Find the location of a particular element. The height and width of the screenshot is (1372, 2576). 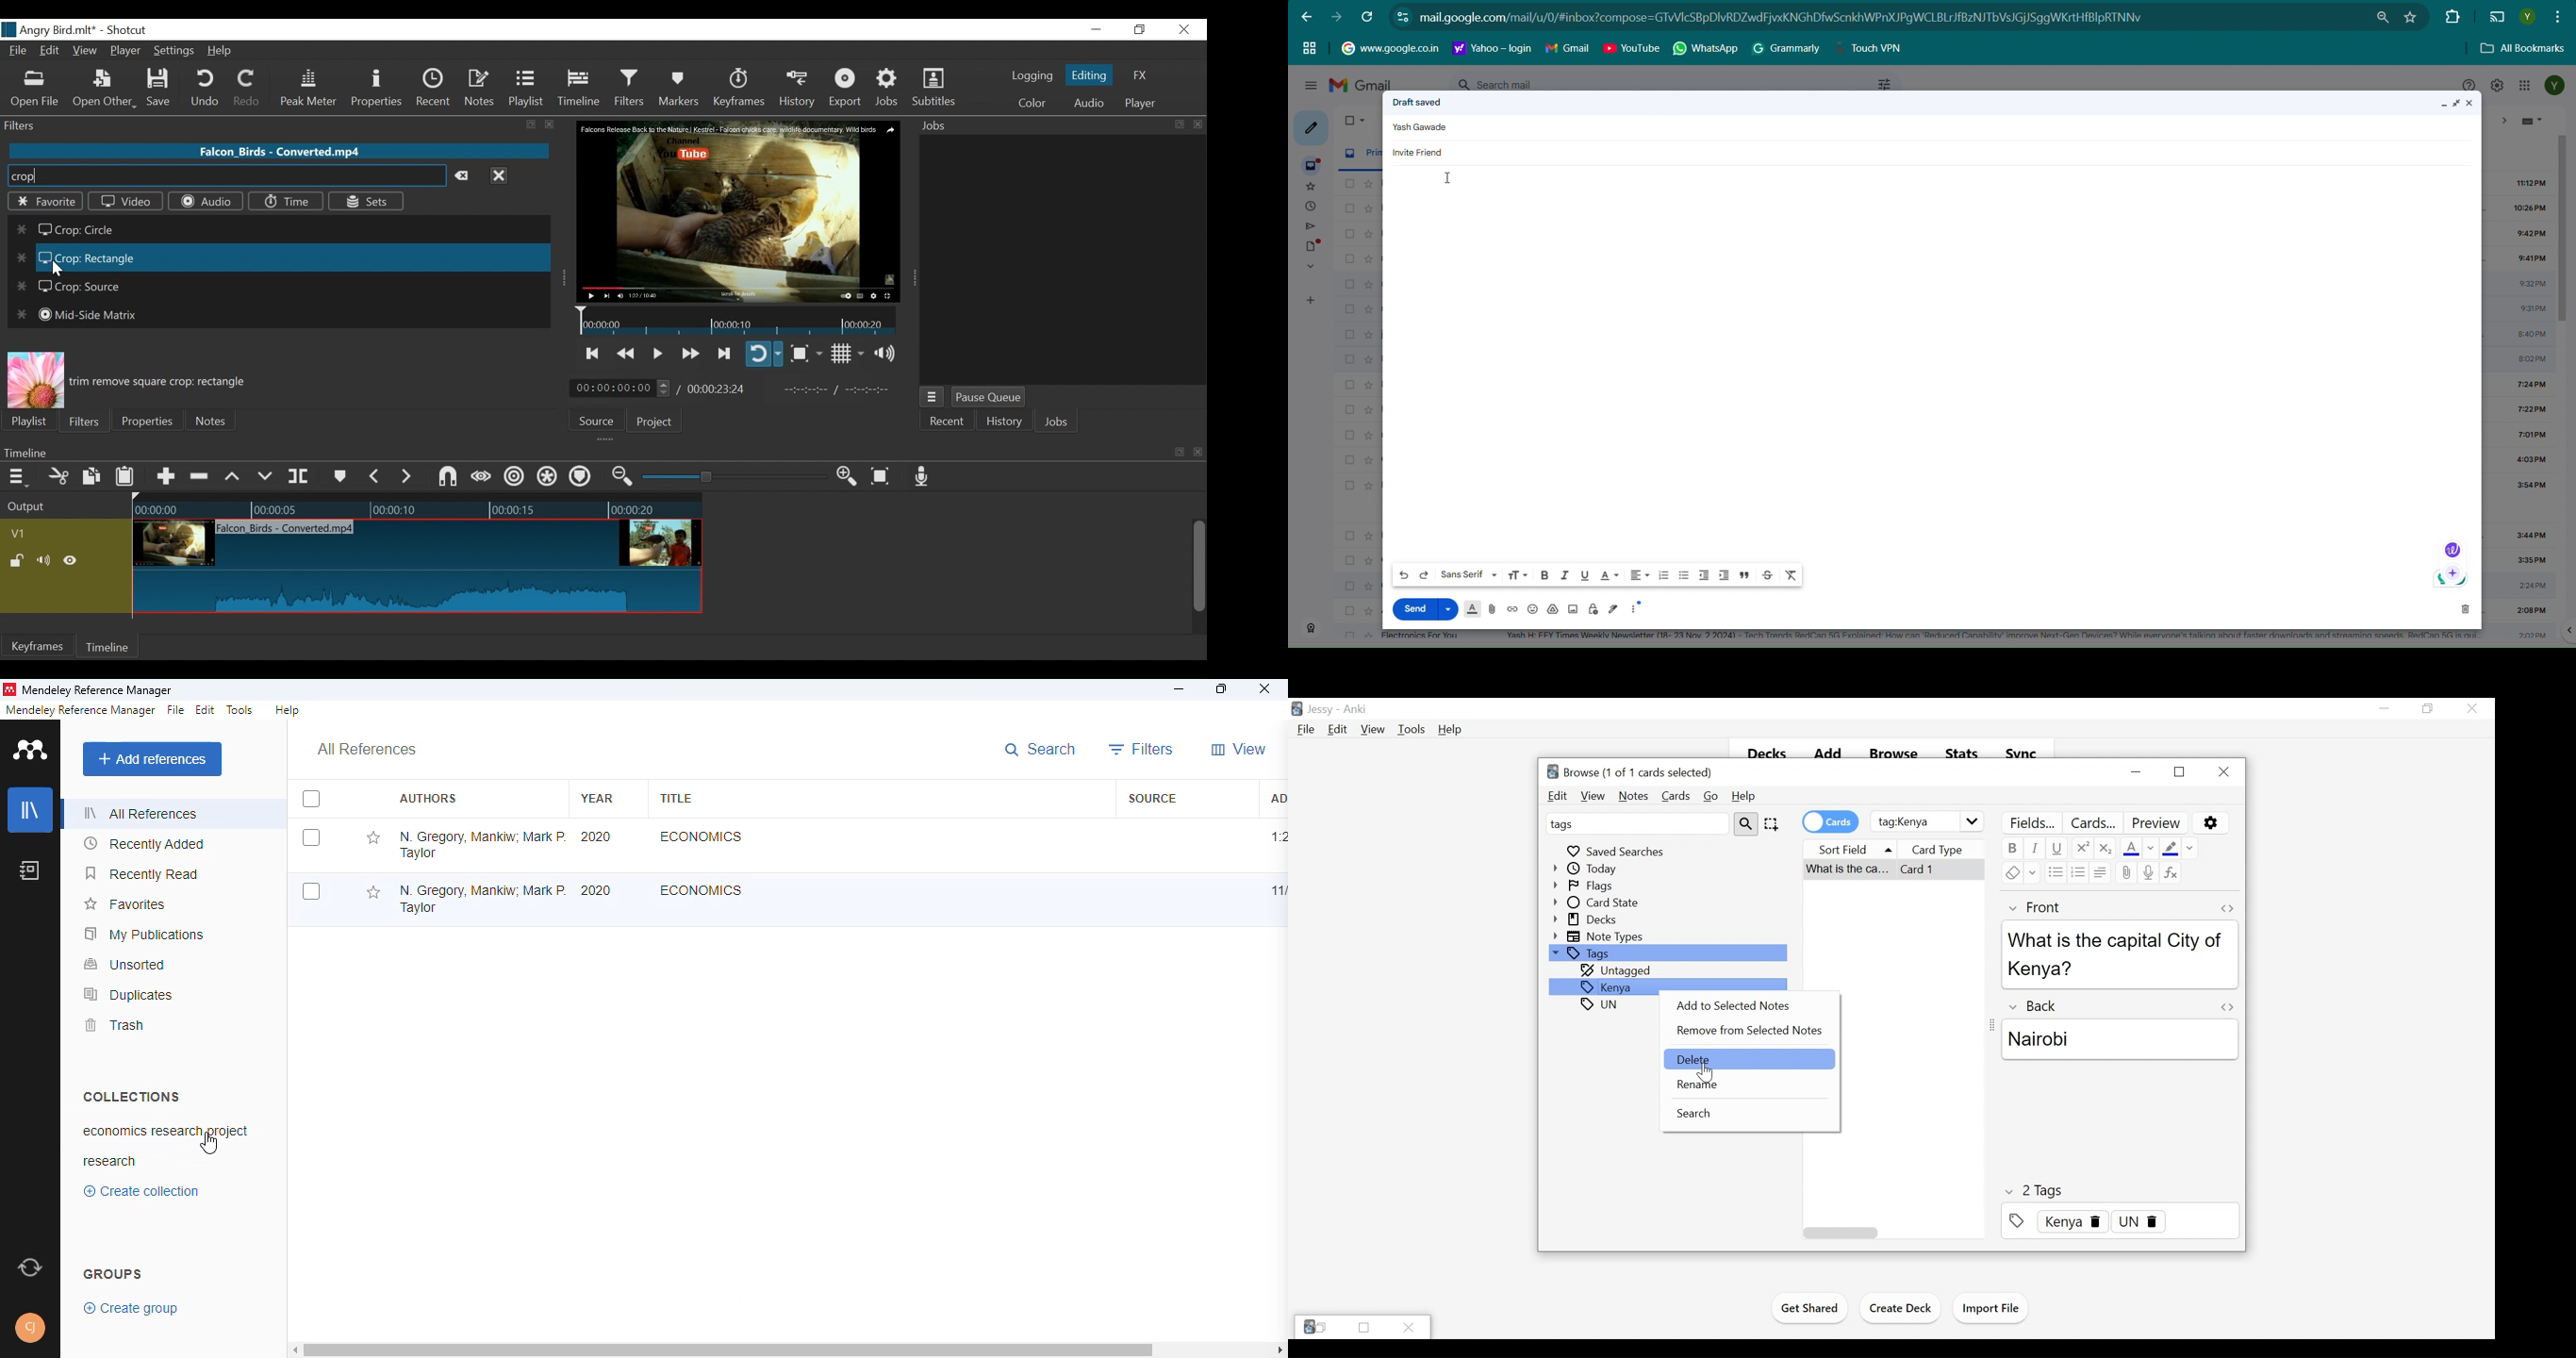

Insert Link is located at coordinates (1511, 609).